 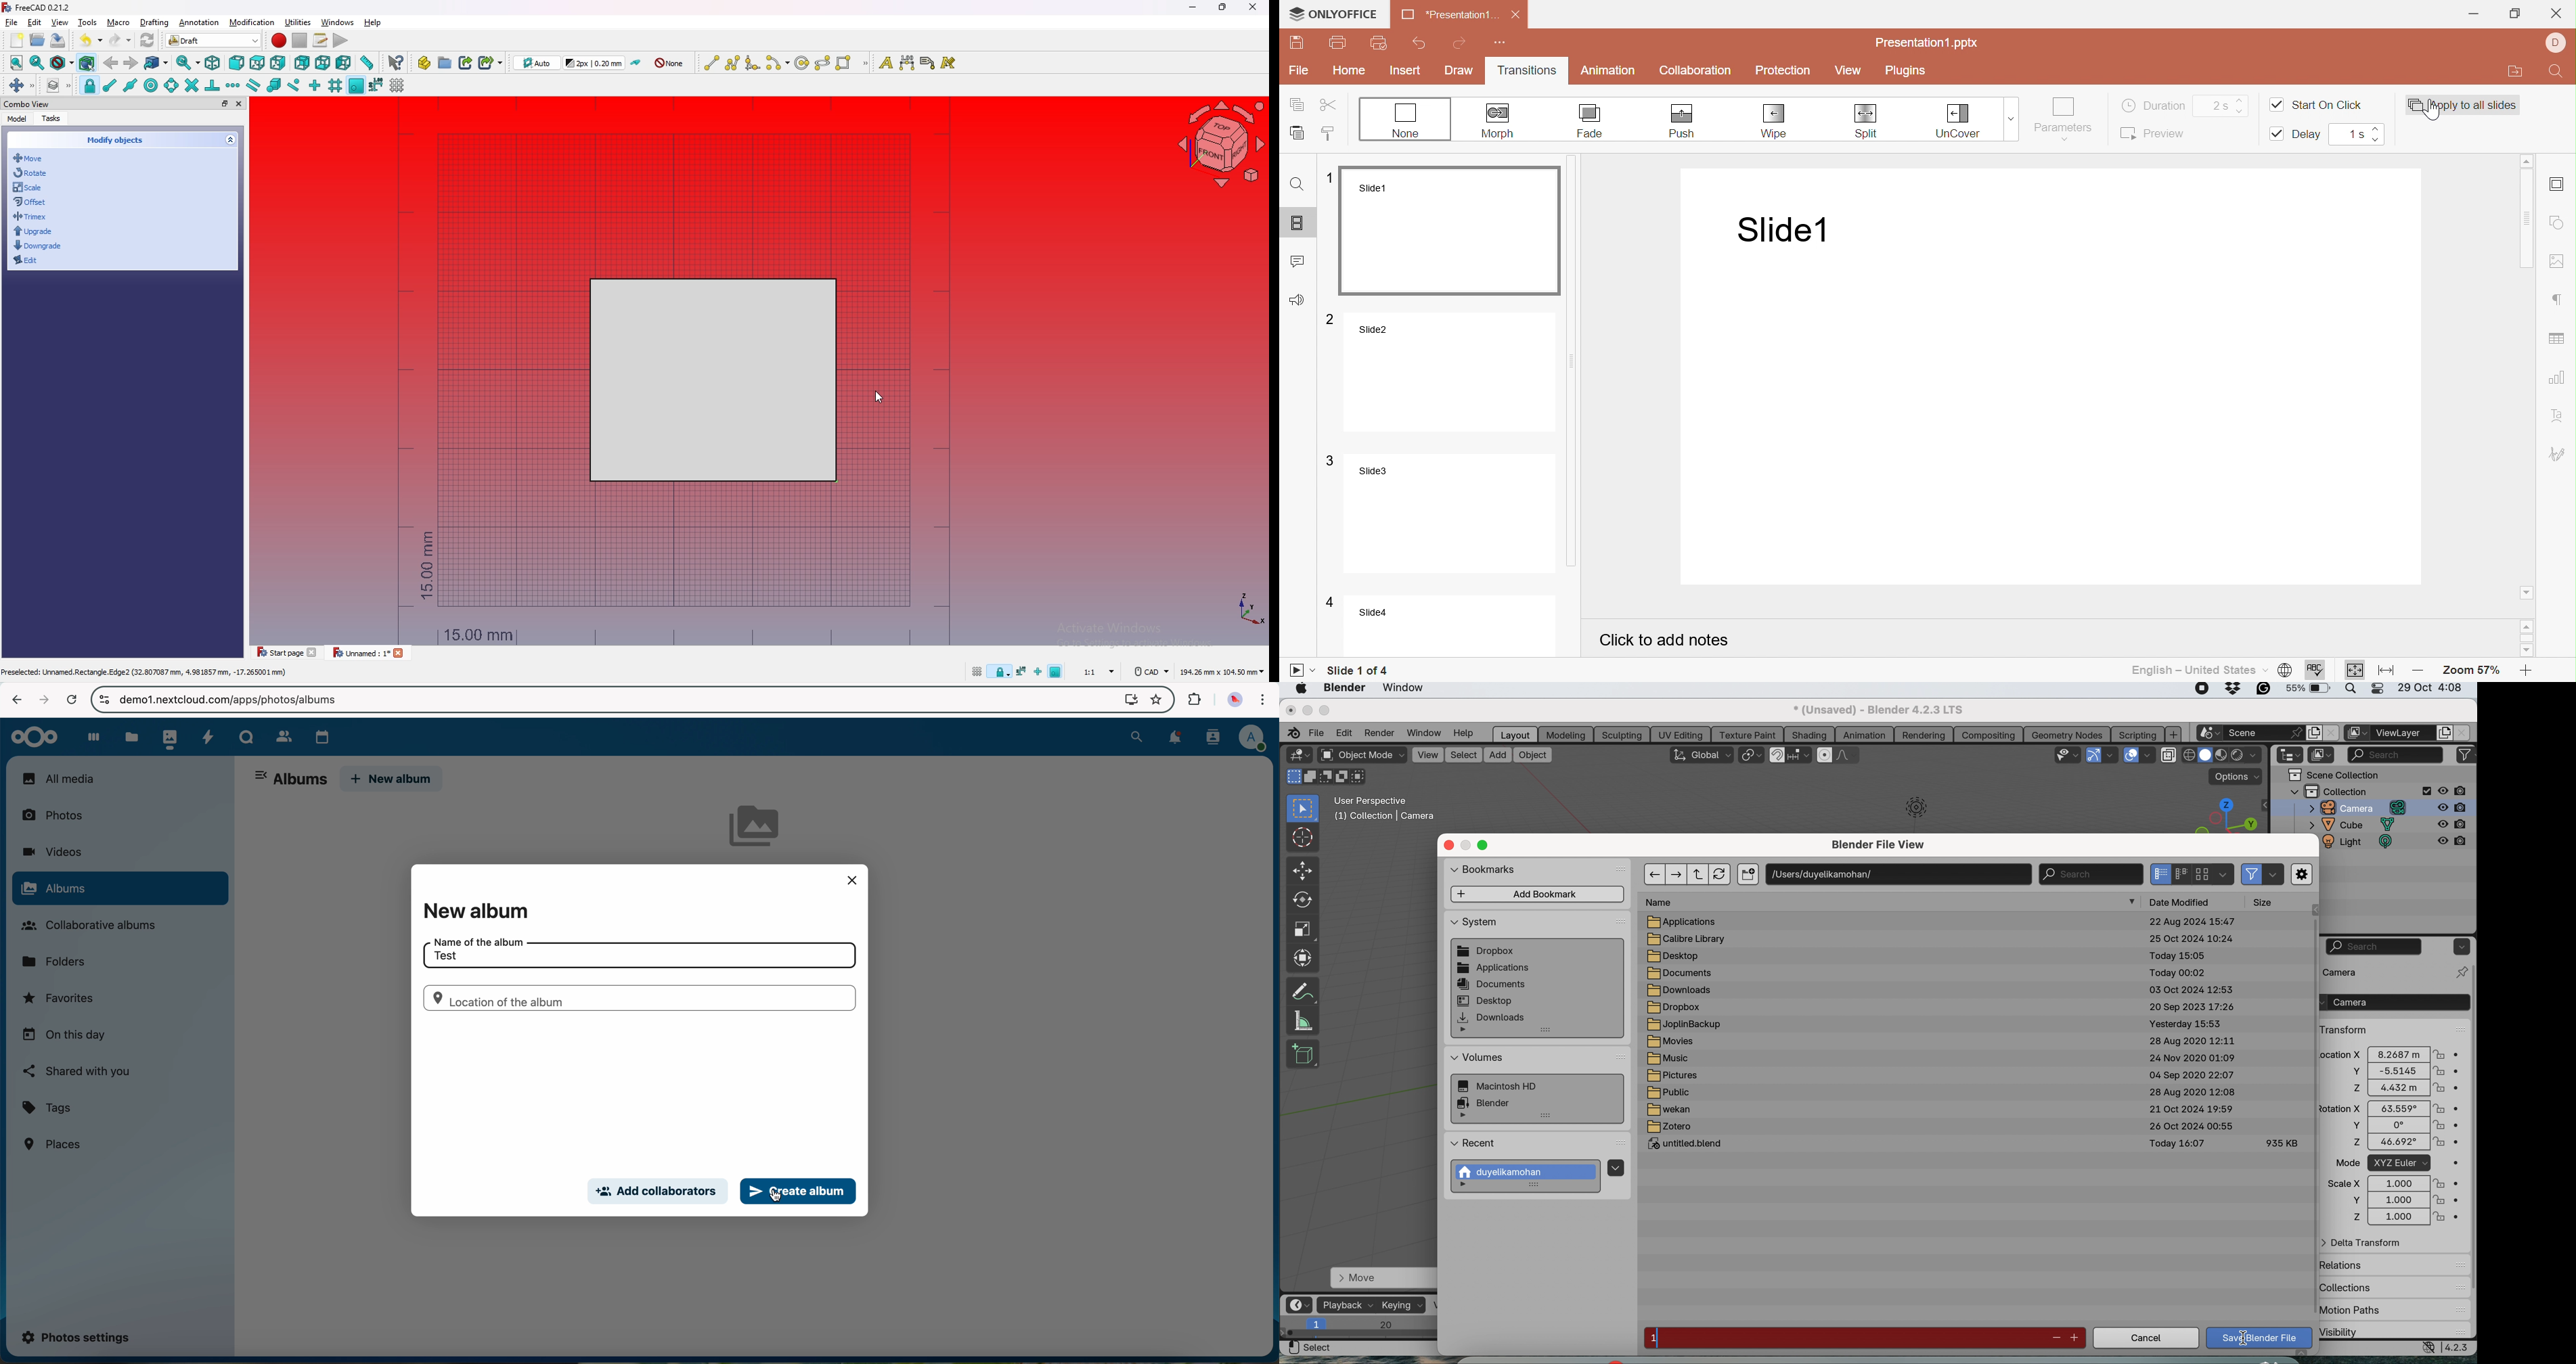 I want to click on right, so click(x=278, y=63).